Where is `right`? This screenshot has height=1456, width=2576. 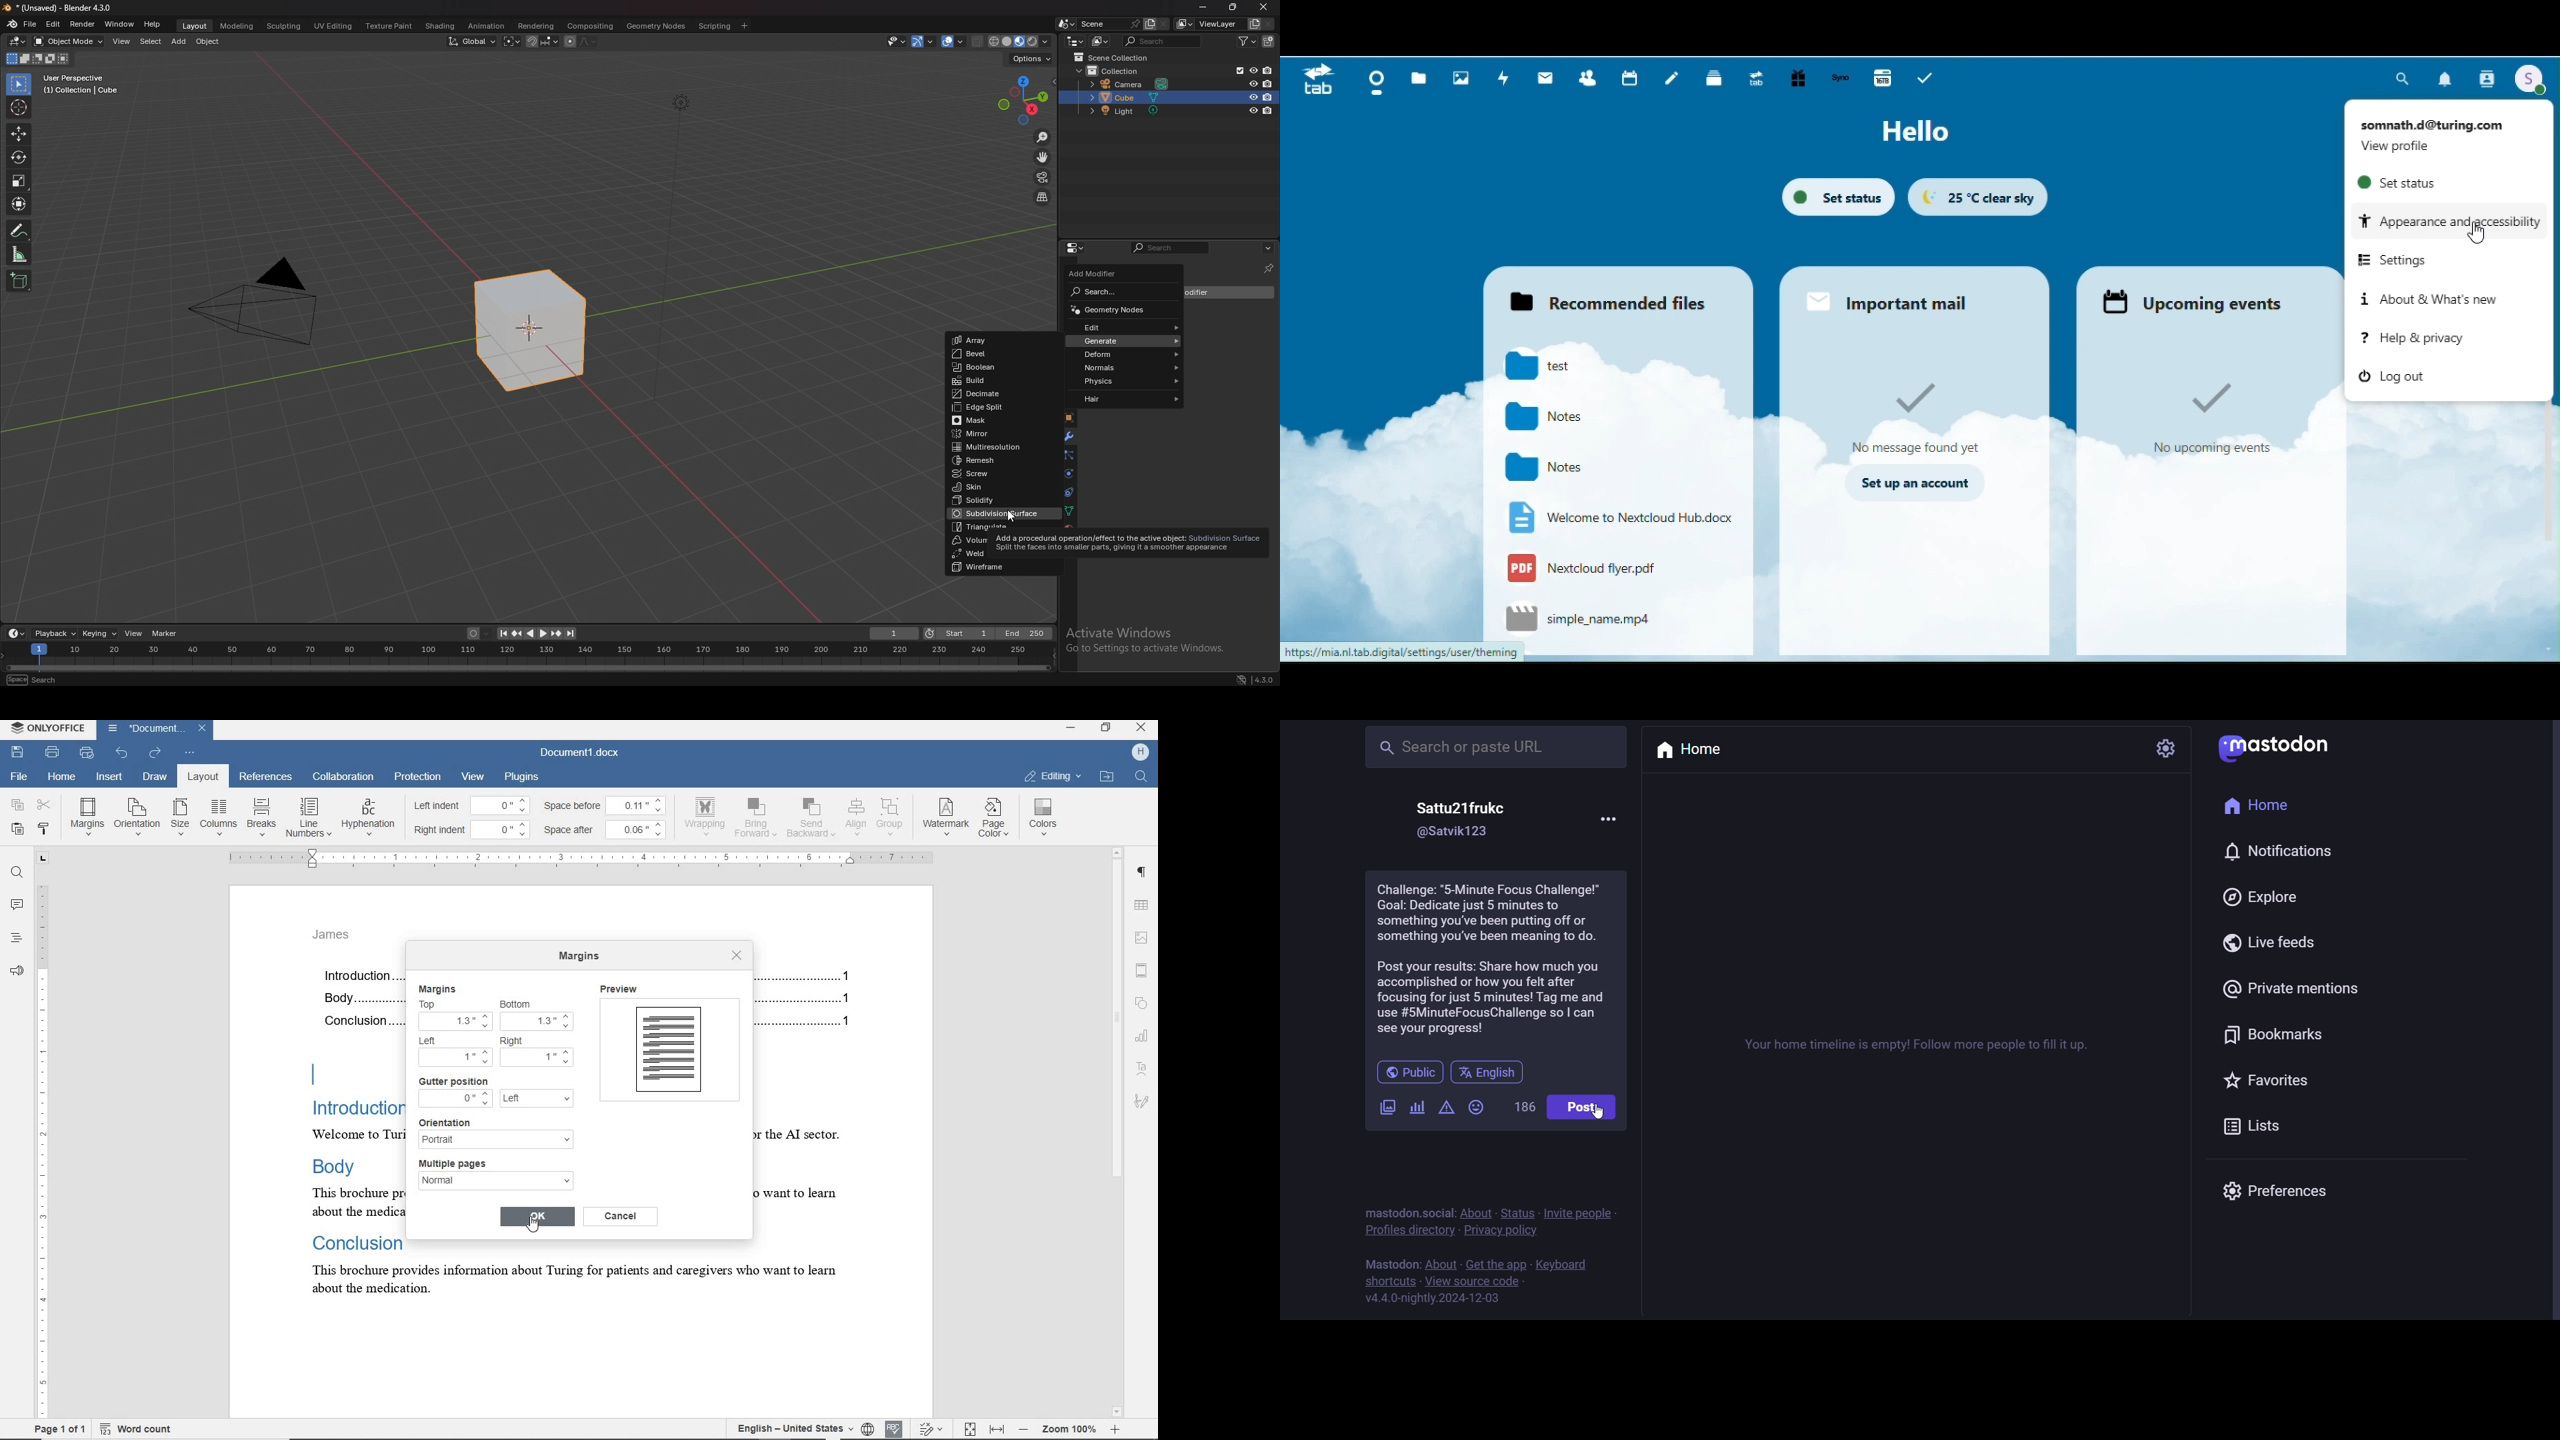
right is located at coordinates (519, 1039).